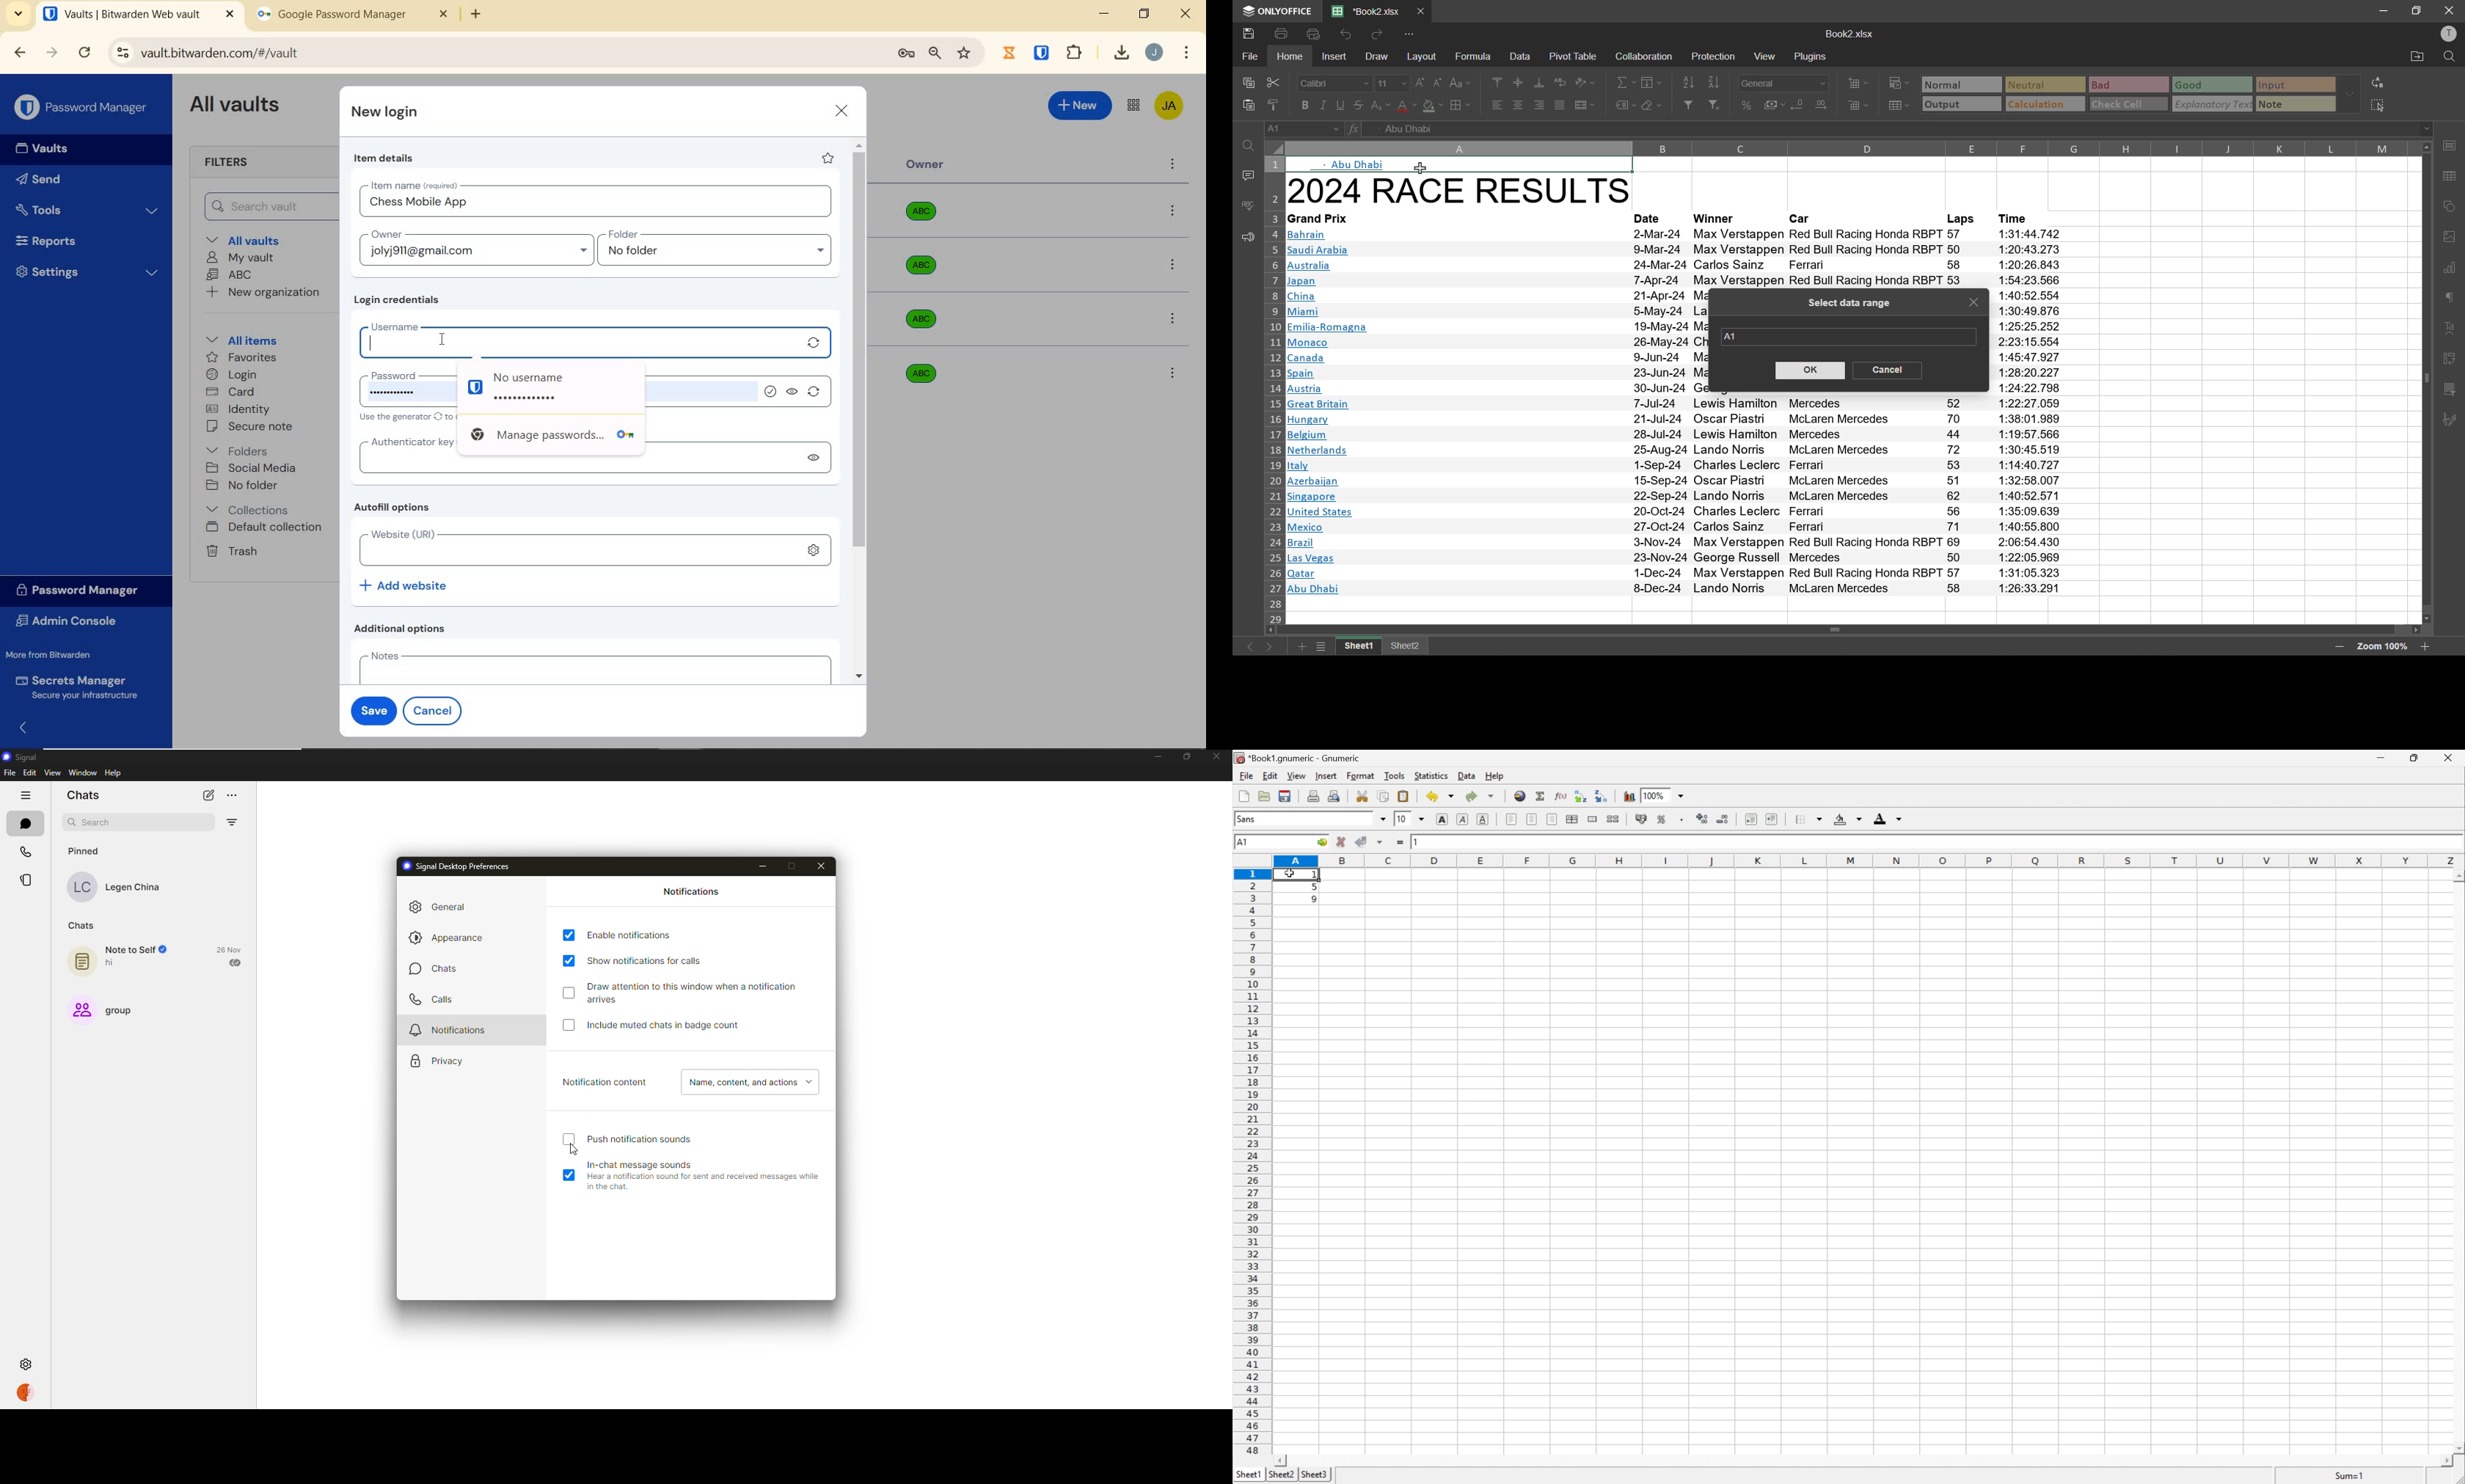  Describe the element at coordinates (433, 999) in the screenshot. I see `calls` at that location.